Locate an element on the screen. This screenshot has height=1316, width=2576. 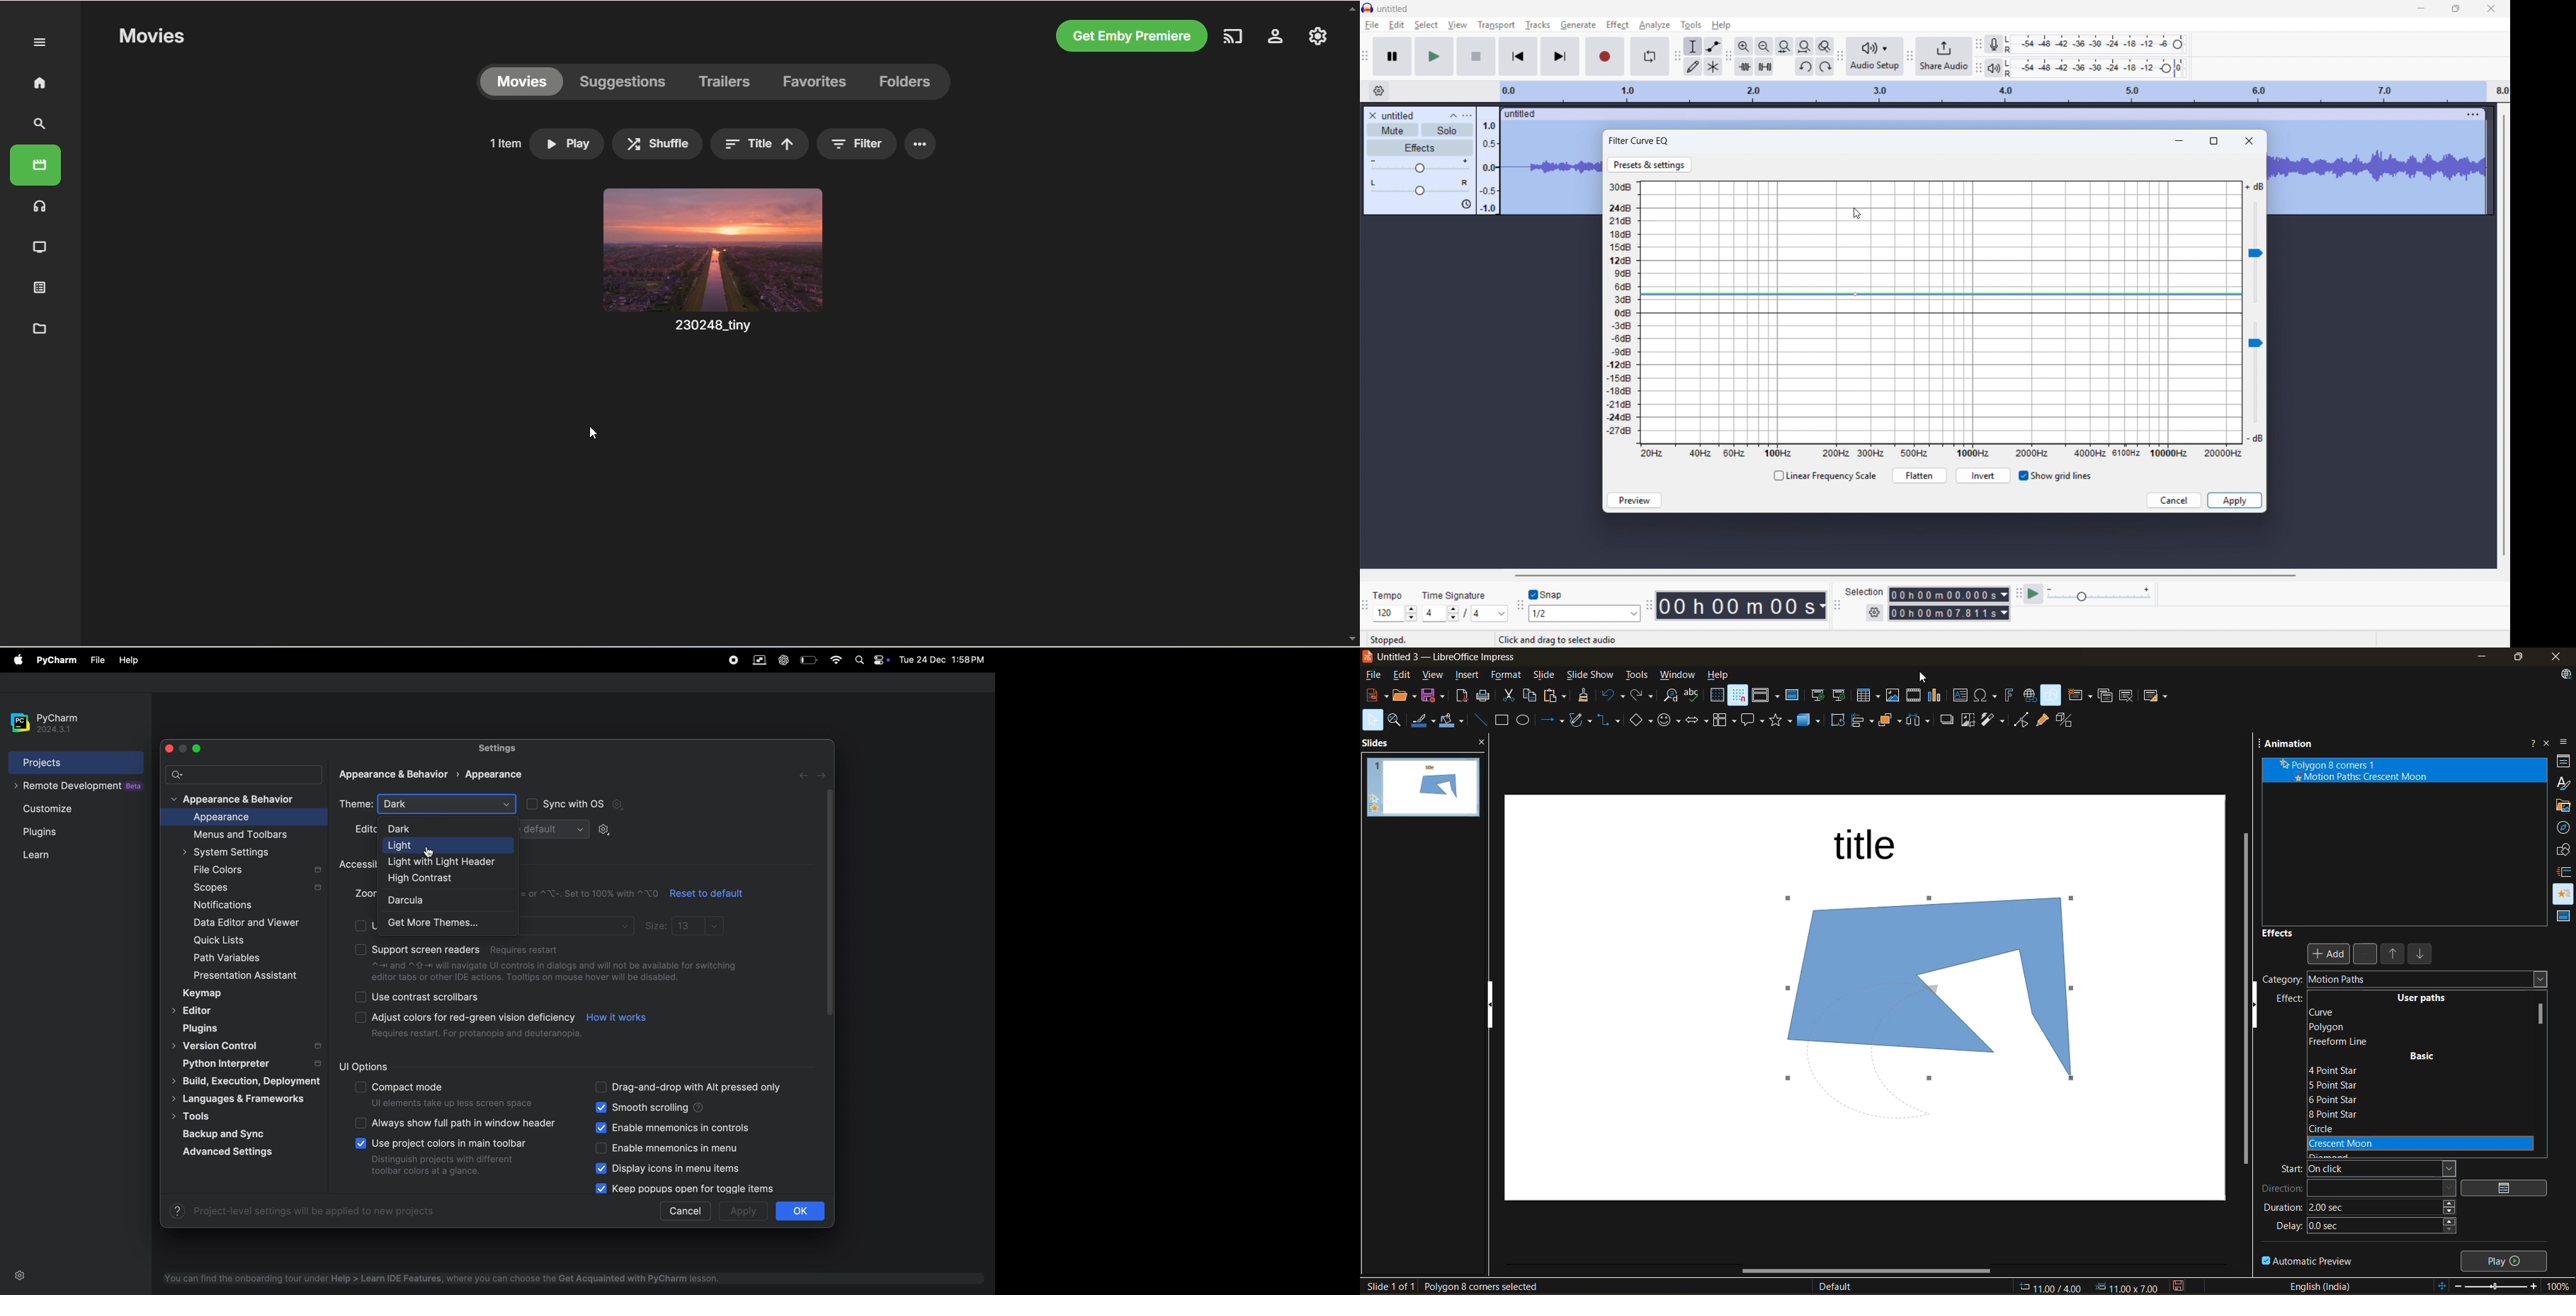
shapes and polygons is located at coordinates (1579, 719).